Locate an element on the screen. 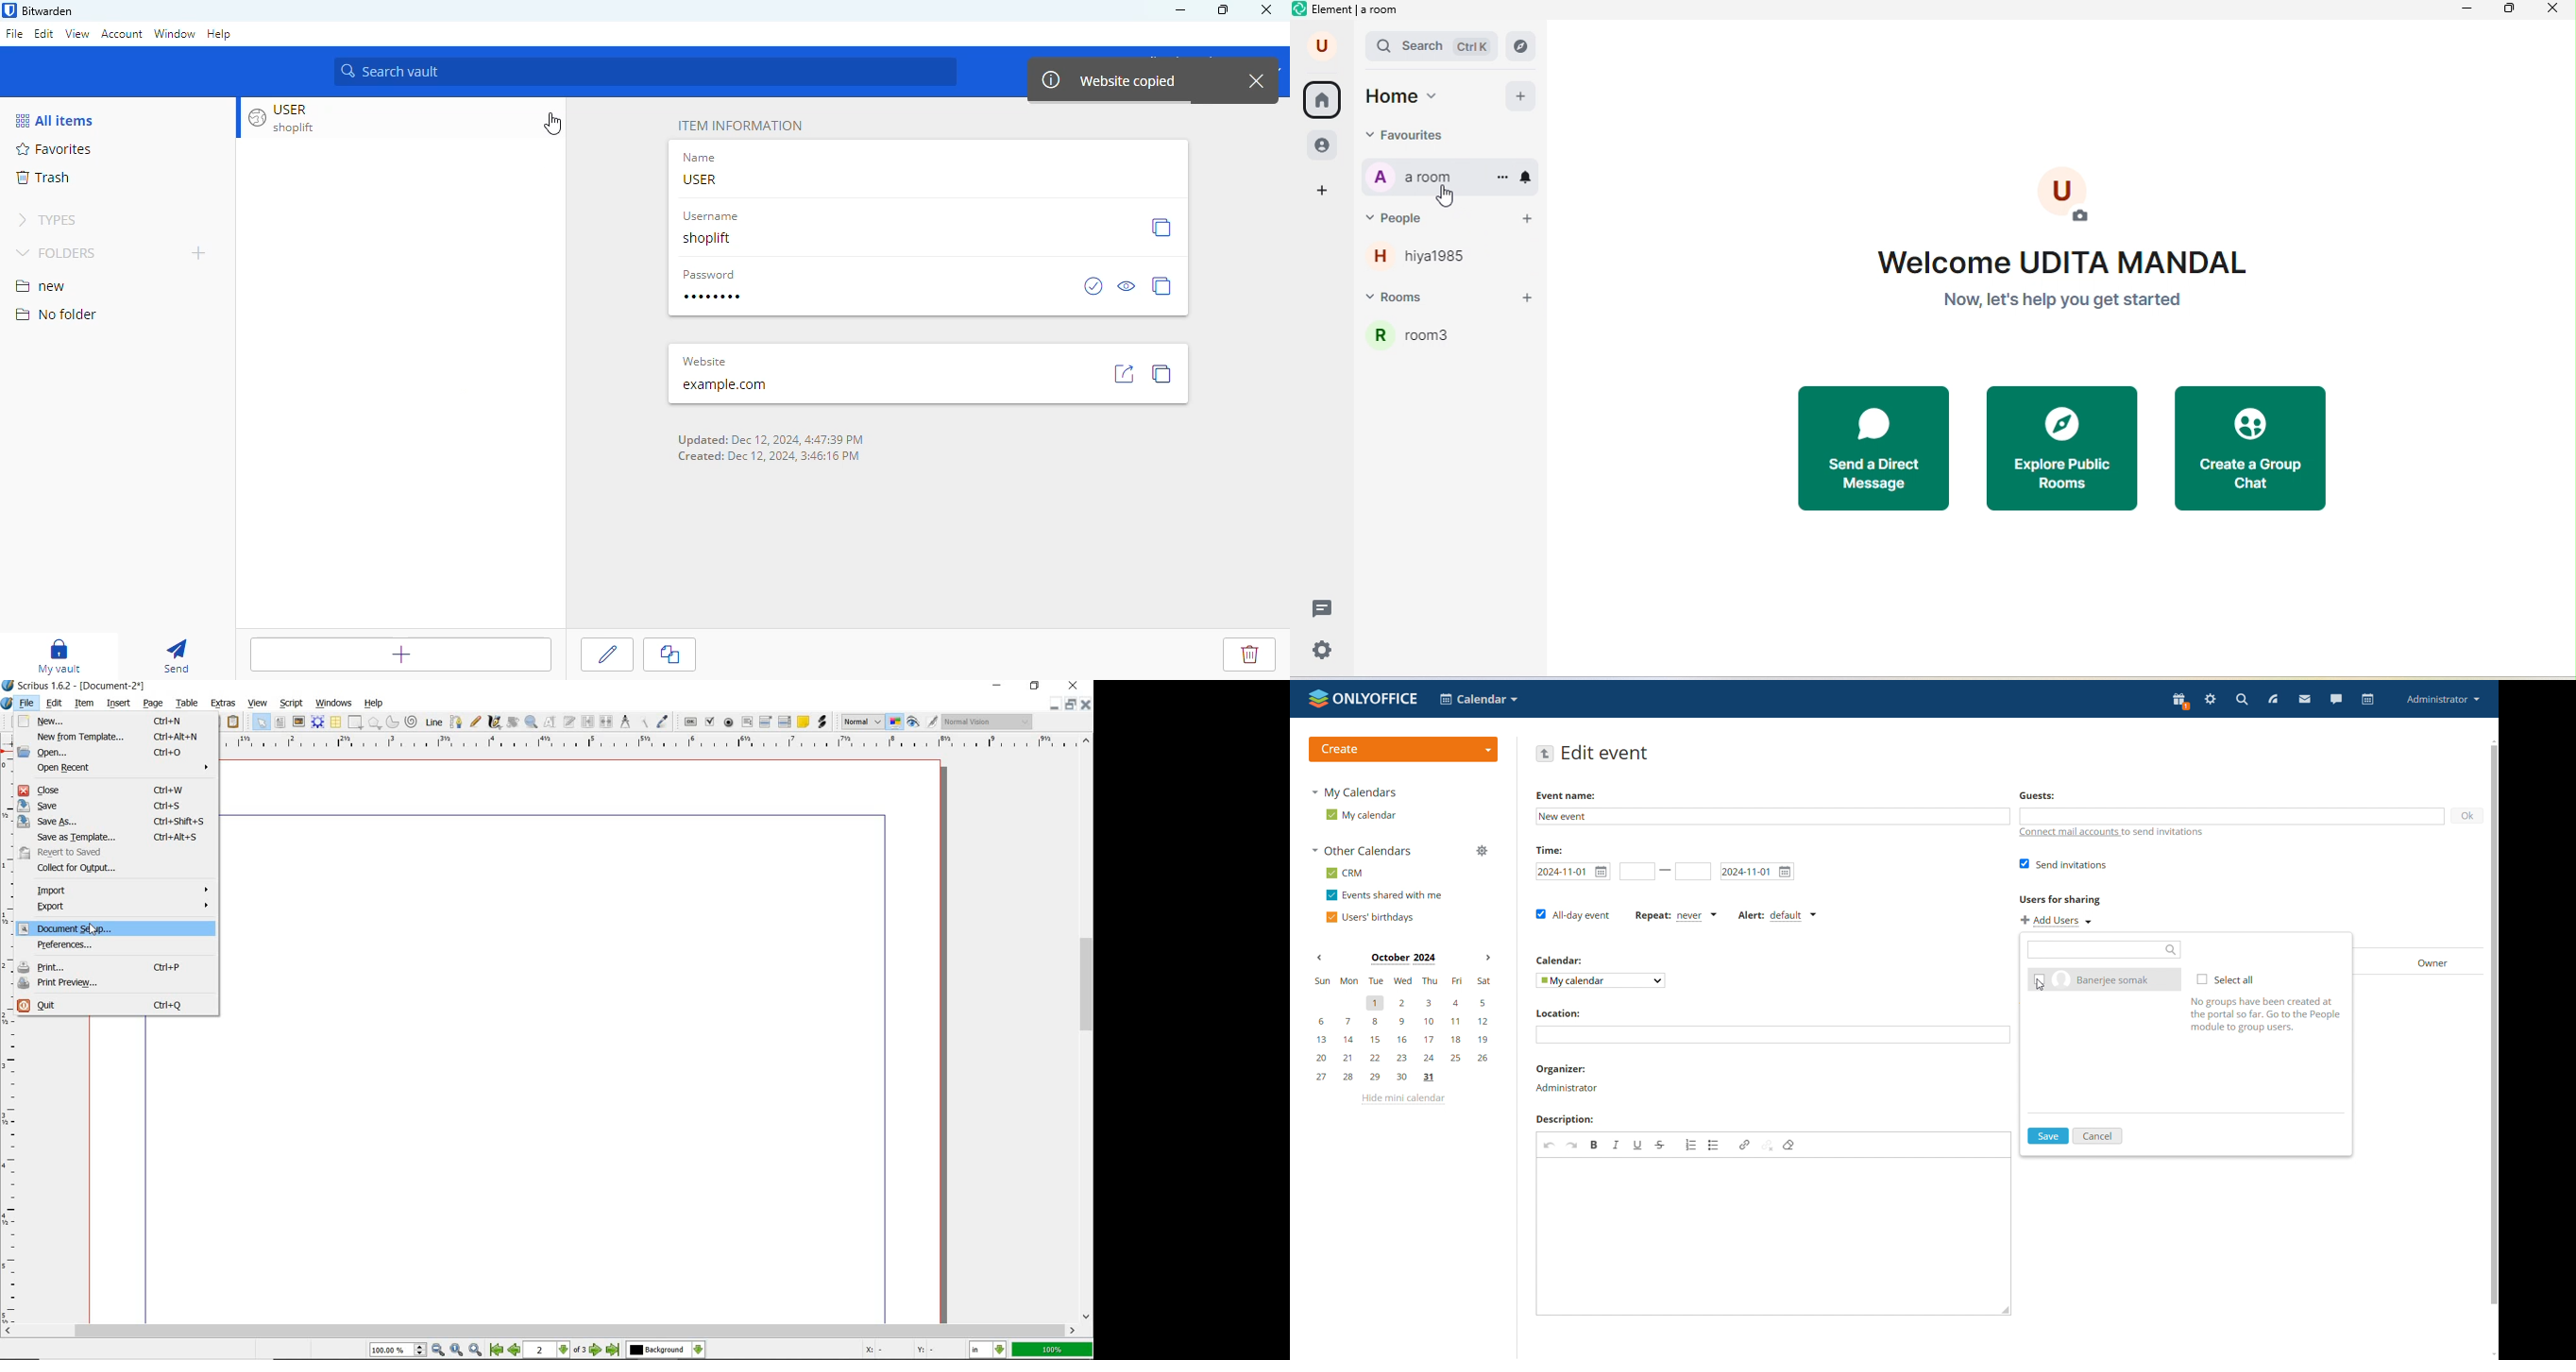 This screenshot has width=2576, height=1372. add room is located at coordinates (1532, 299).